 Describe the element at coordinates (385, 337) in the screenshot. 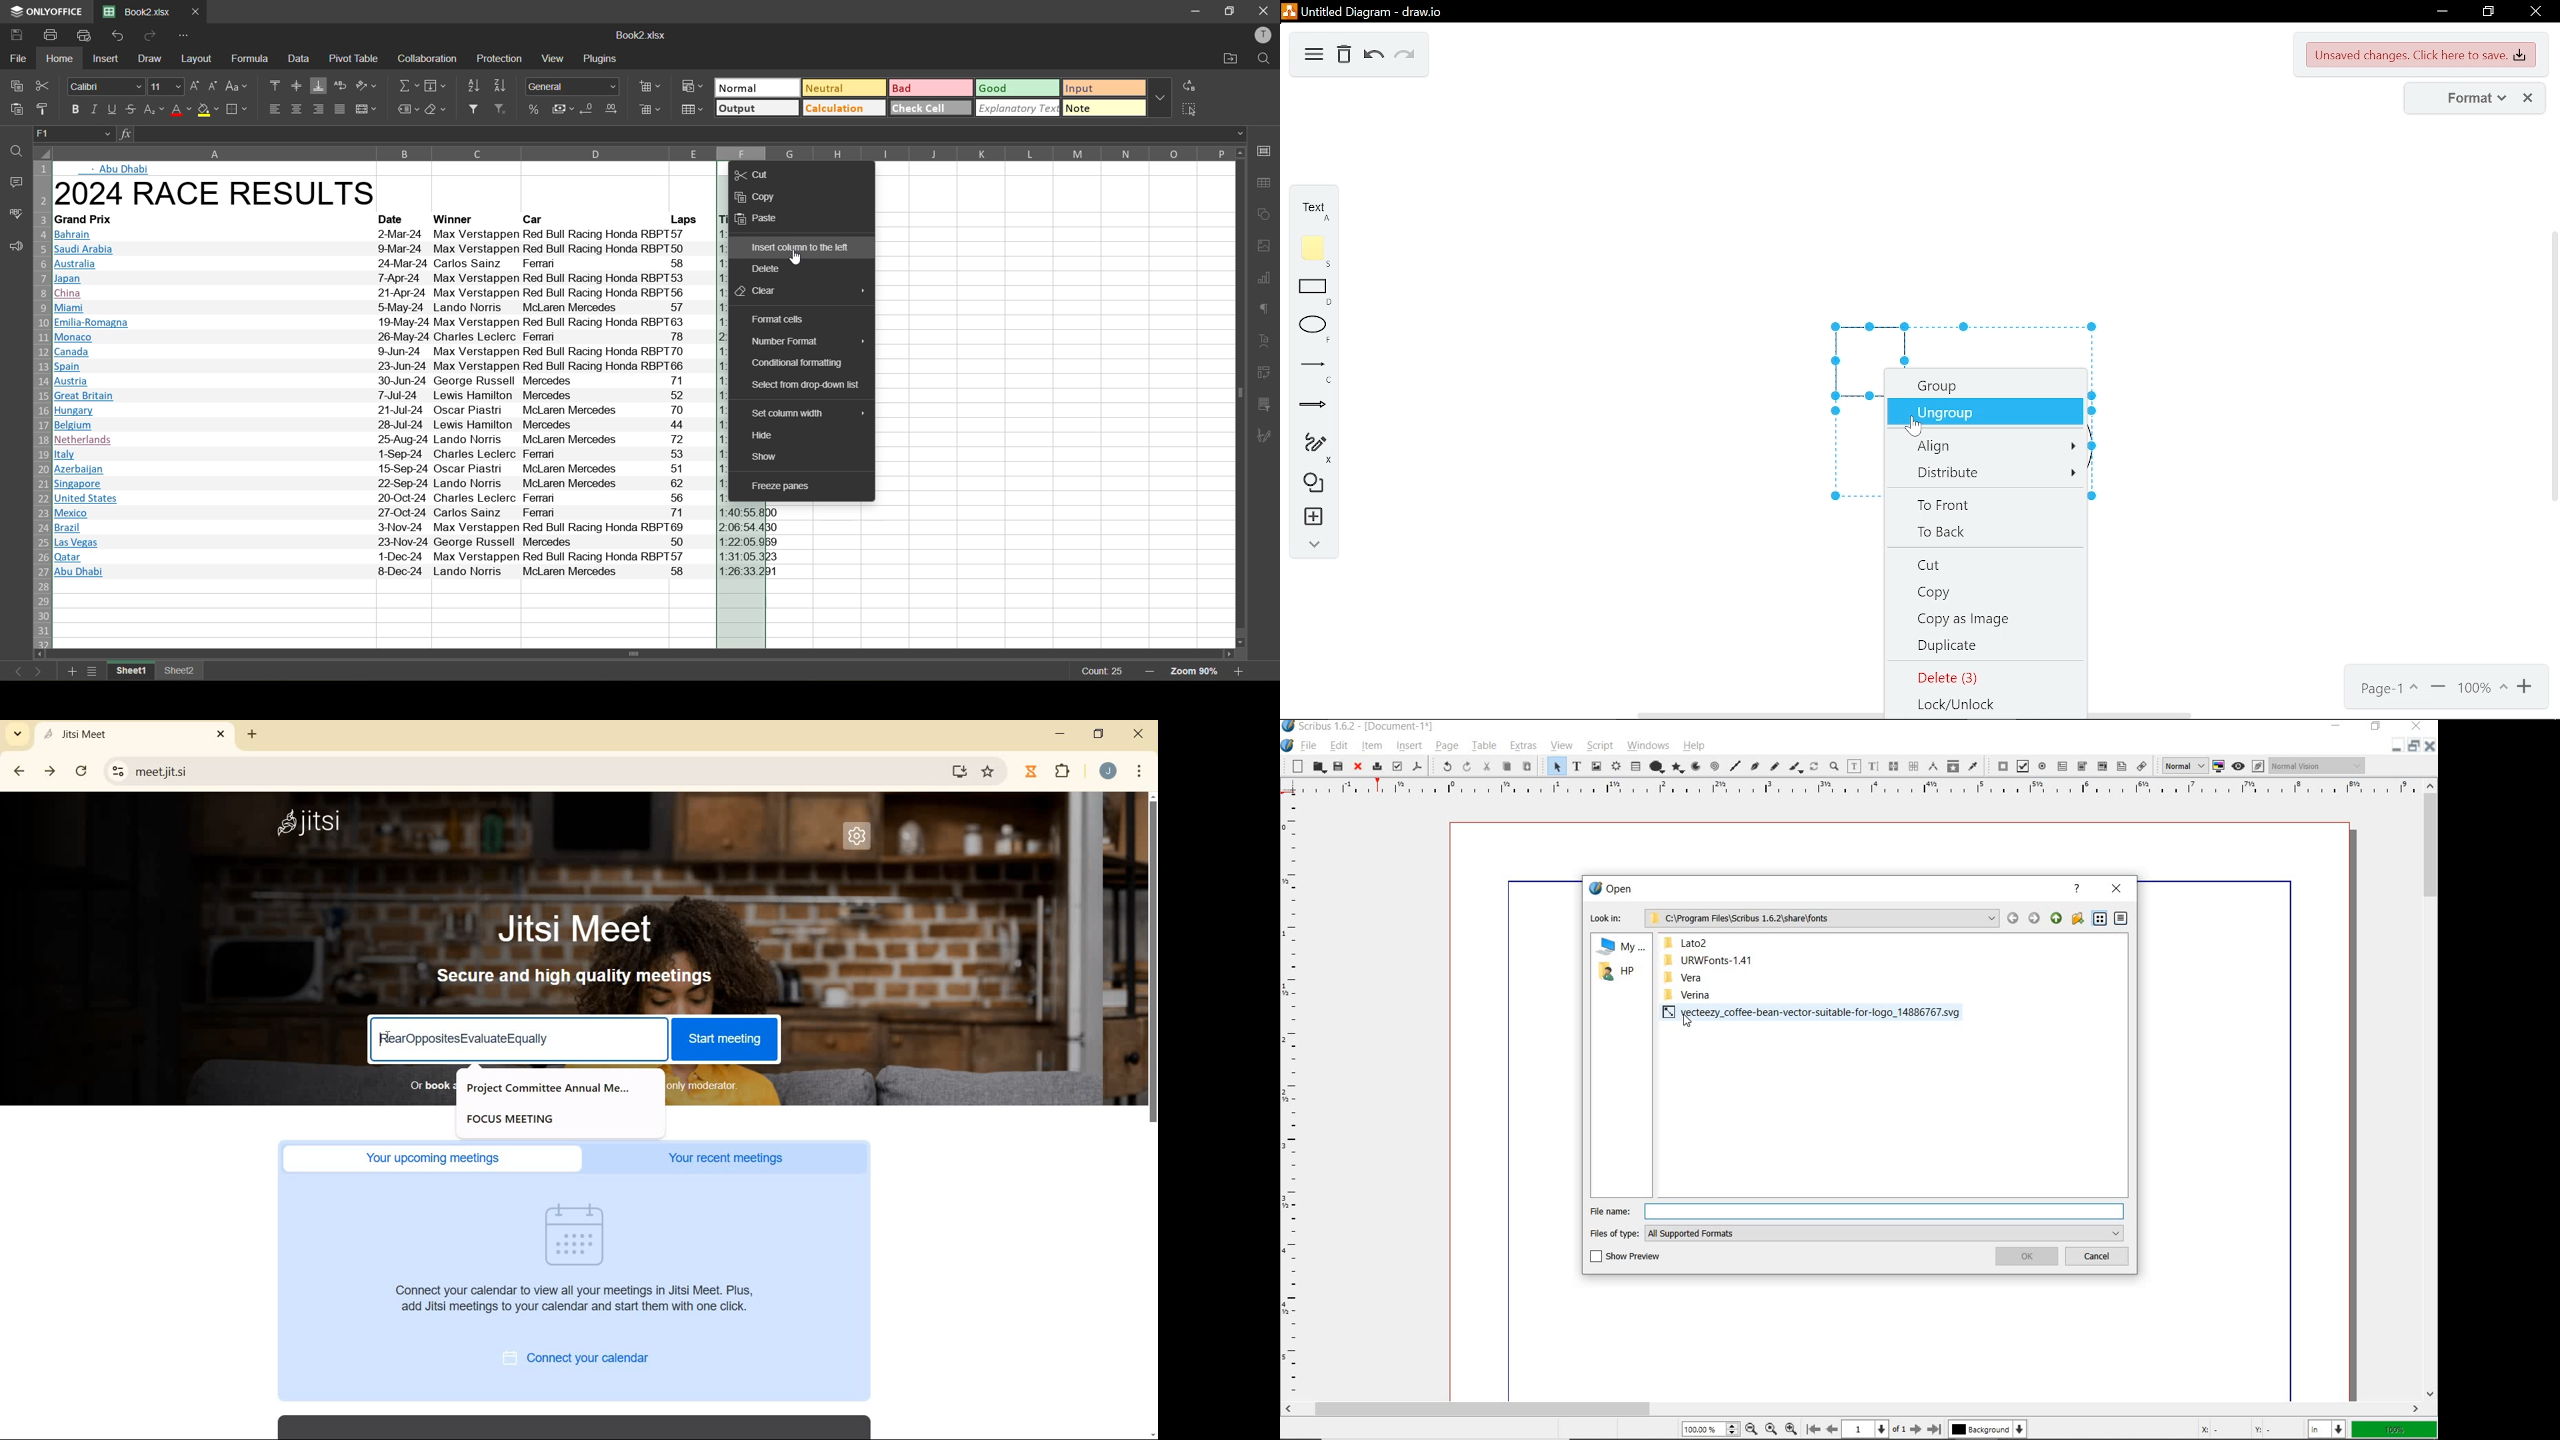

I see `Monaco 26-May-24 Charles Leclerc Ferran 78 2-23:15.55¢` at that location.